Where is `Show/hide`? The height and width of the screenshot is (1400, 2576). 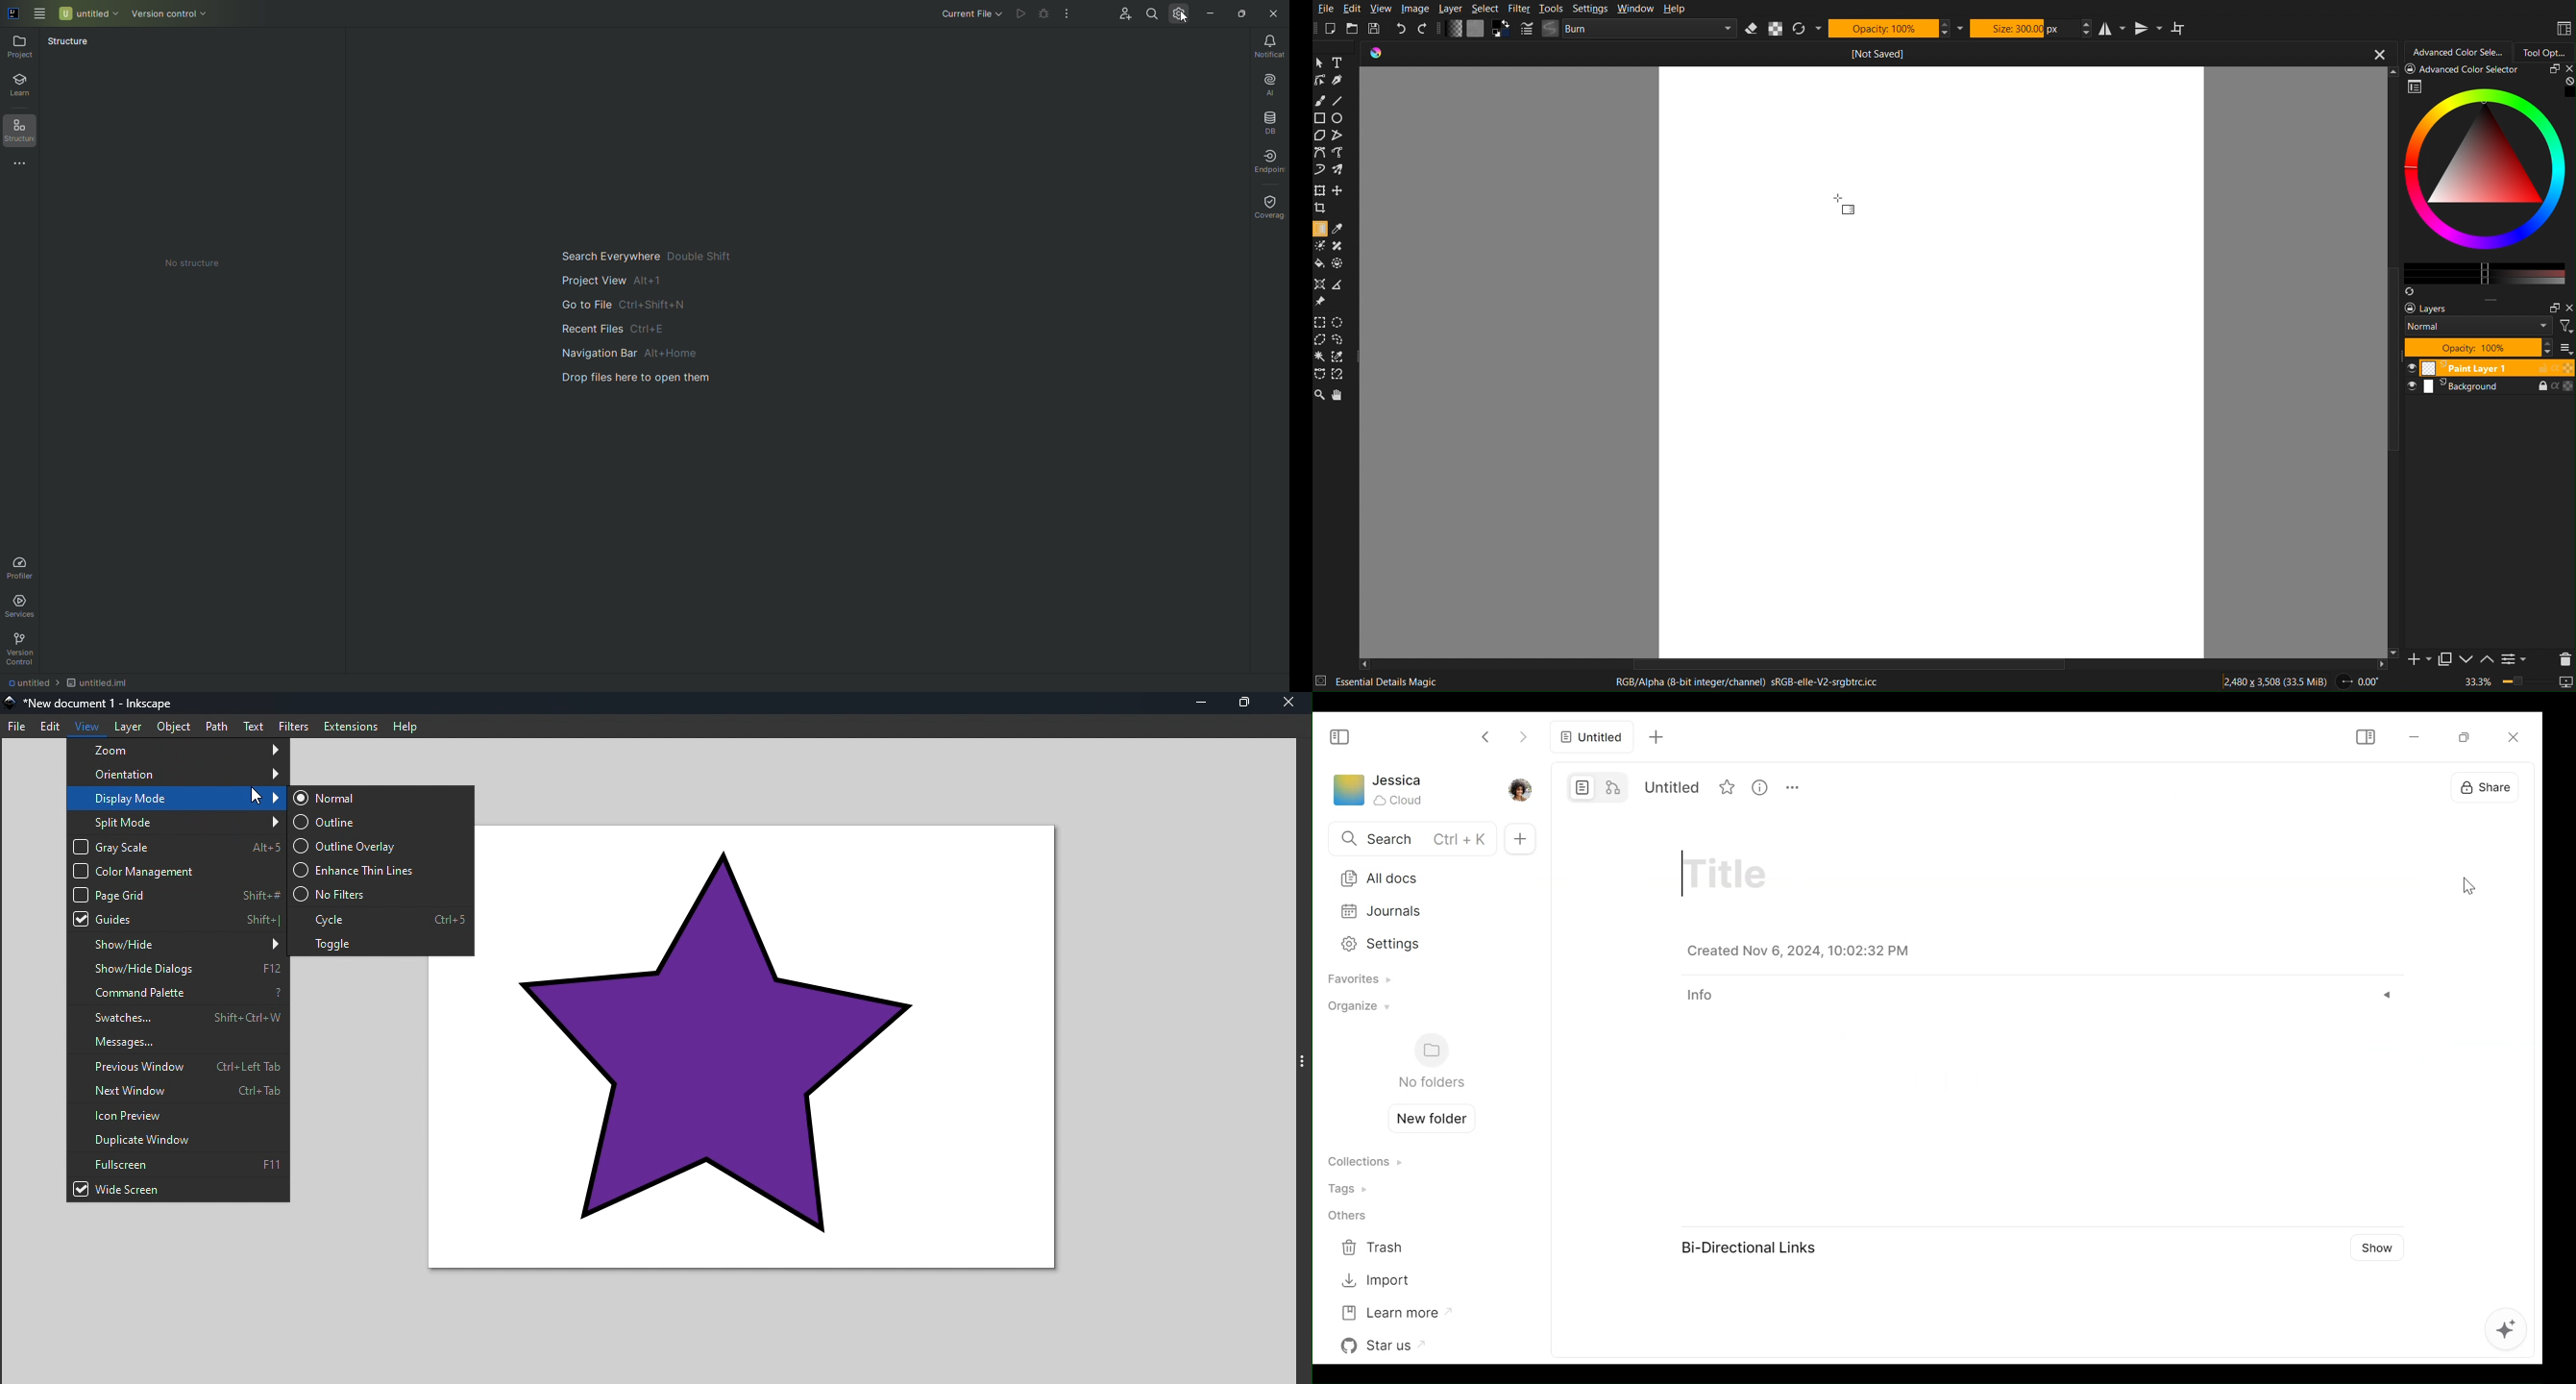
Show/hide is located at coordinates (176, 945).